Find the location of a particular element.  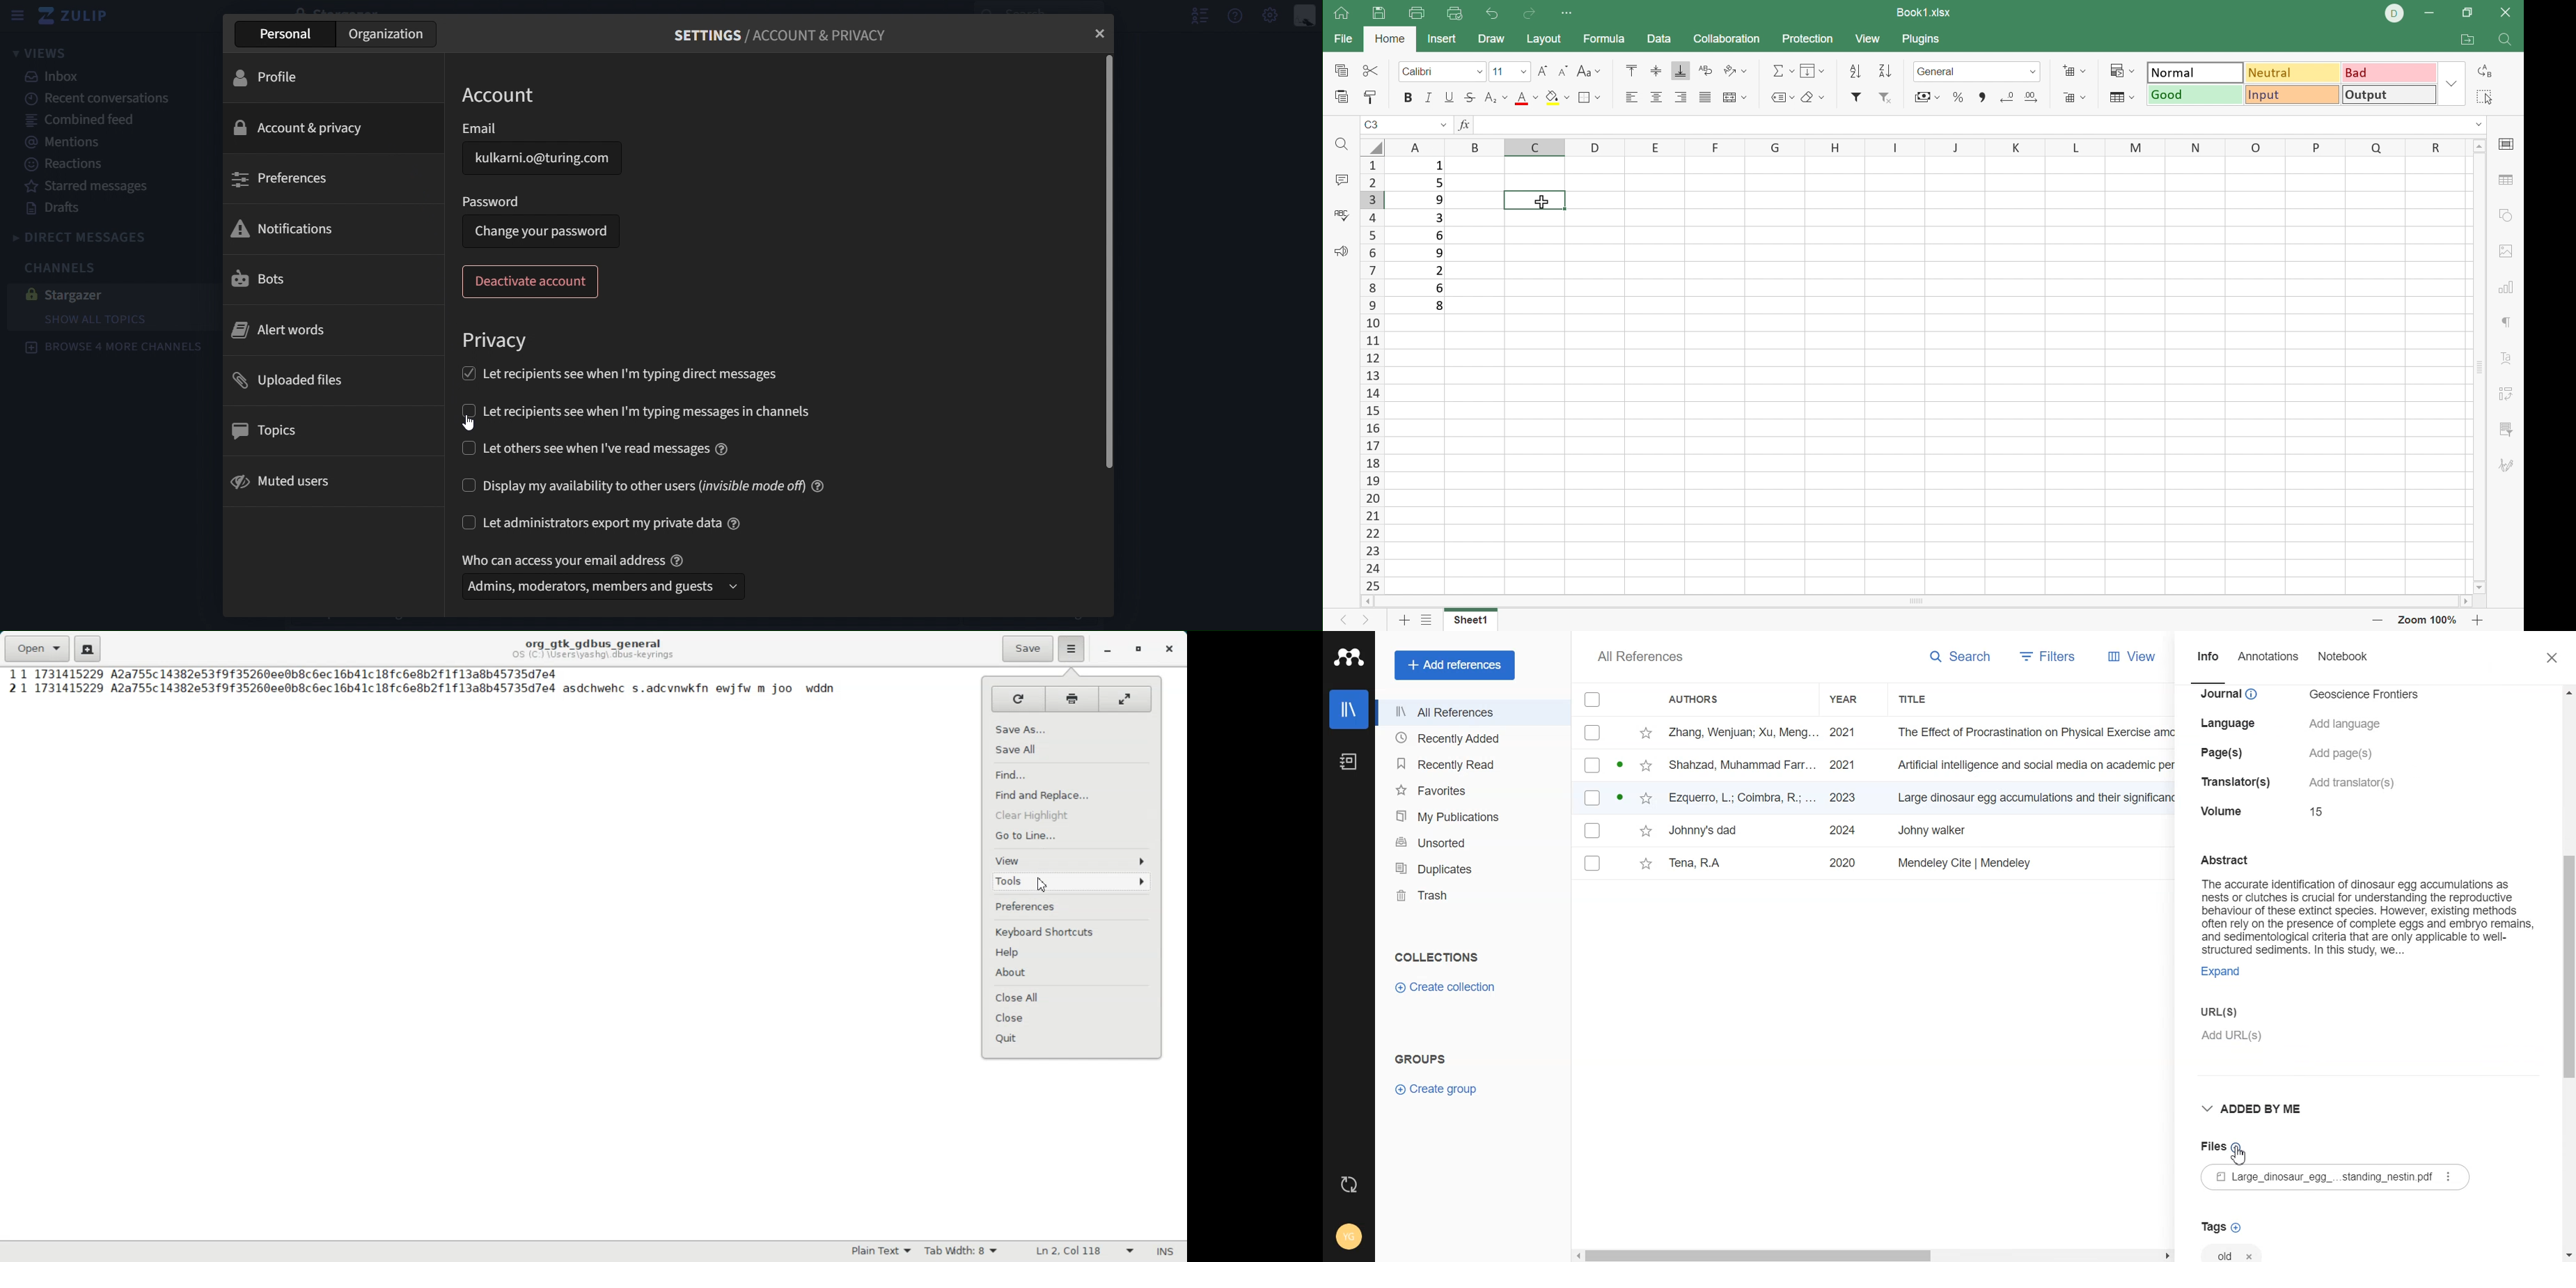

preferences is located at coordinates (278, 179).